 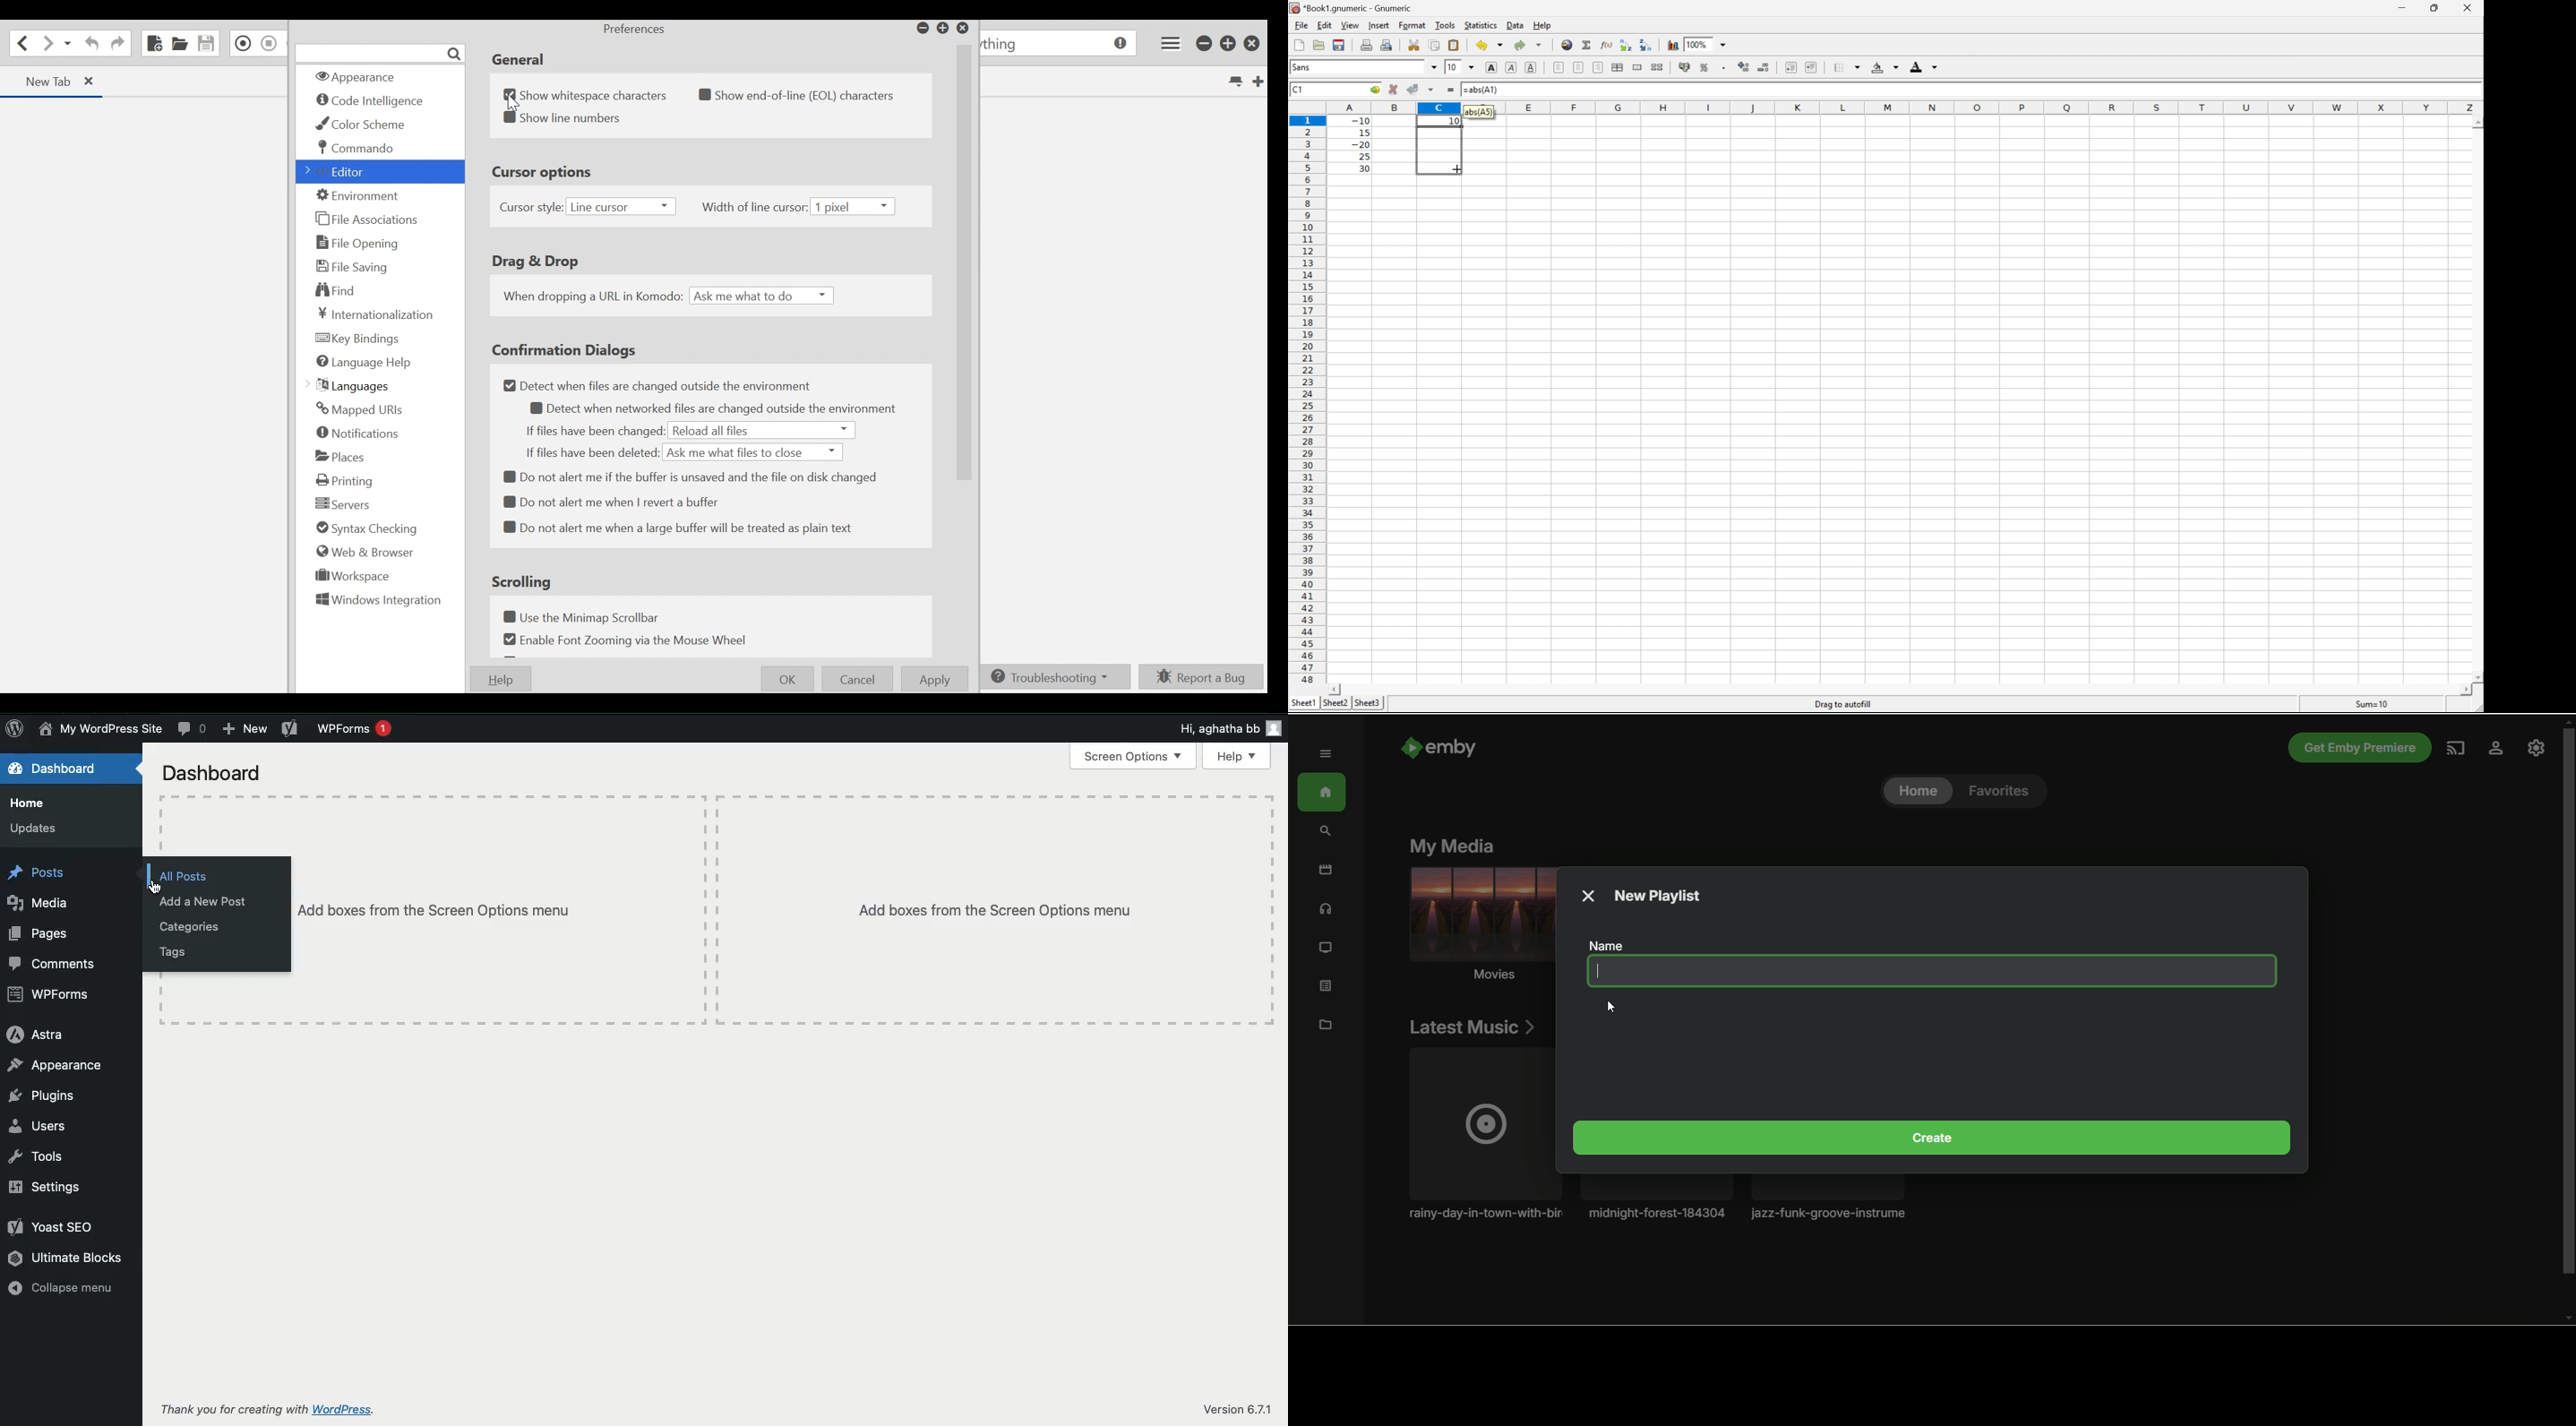 I want to click on manage metadata, so click(x=1326, y=1024).